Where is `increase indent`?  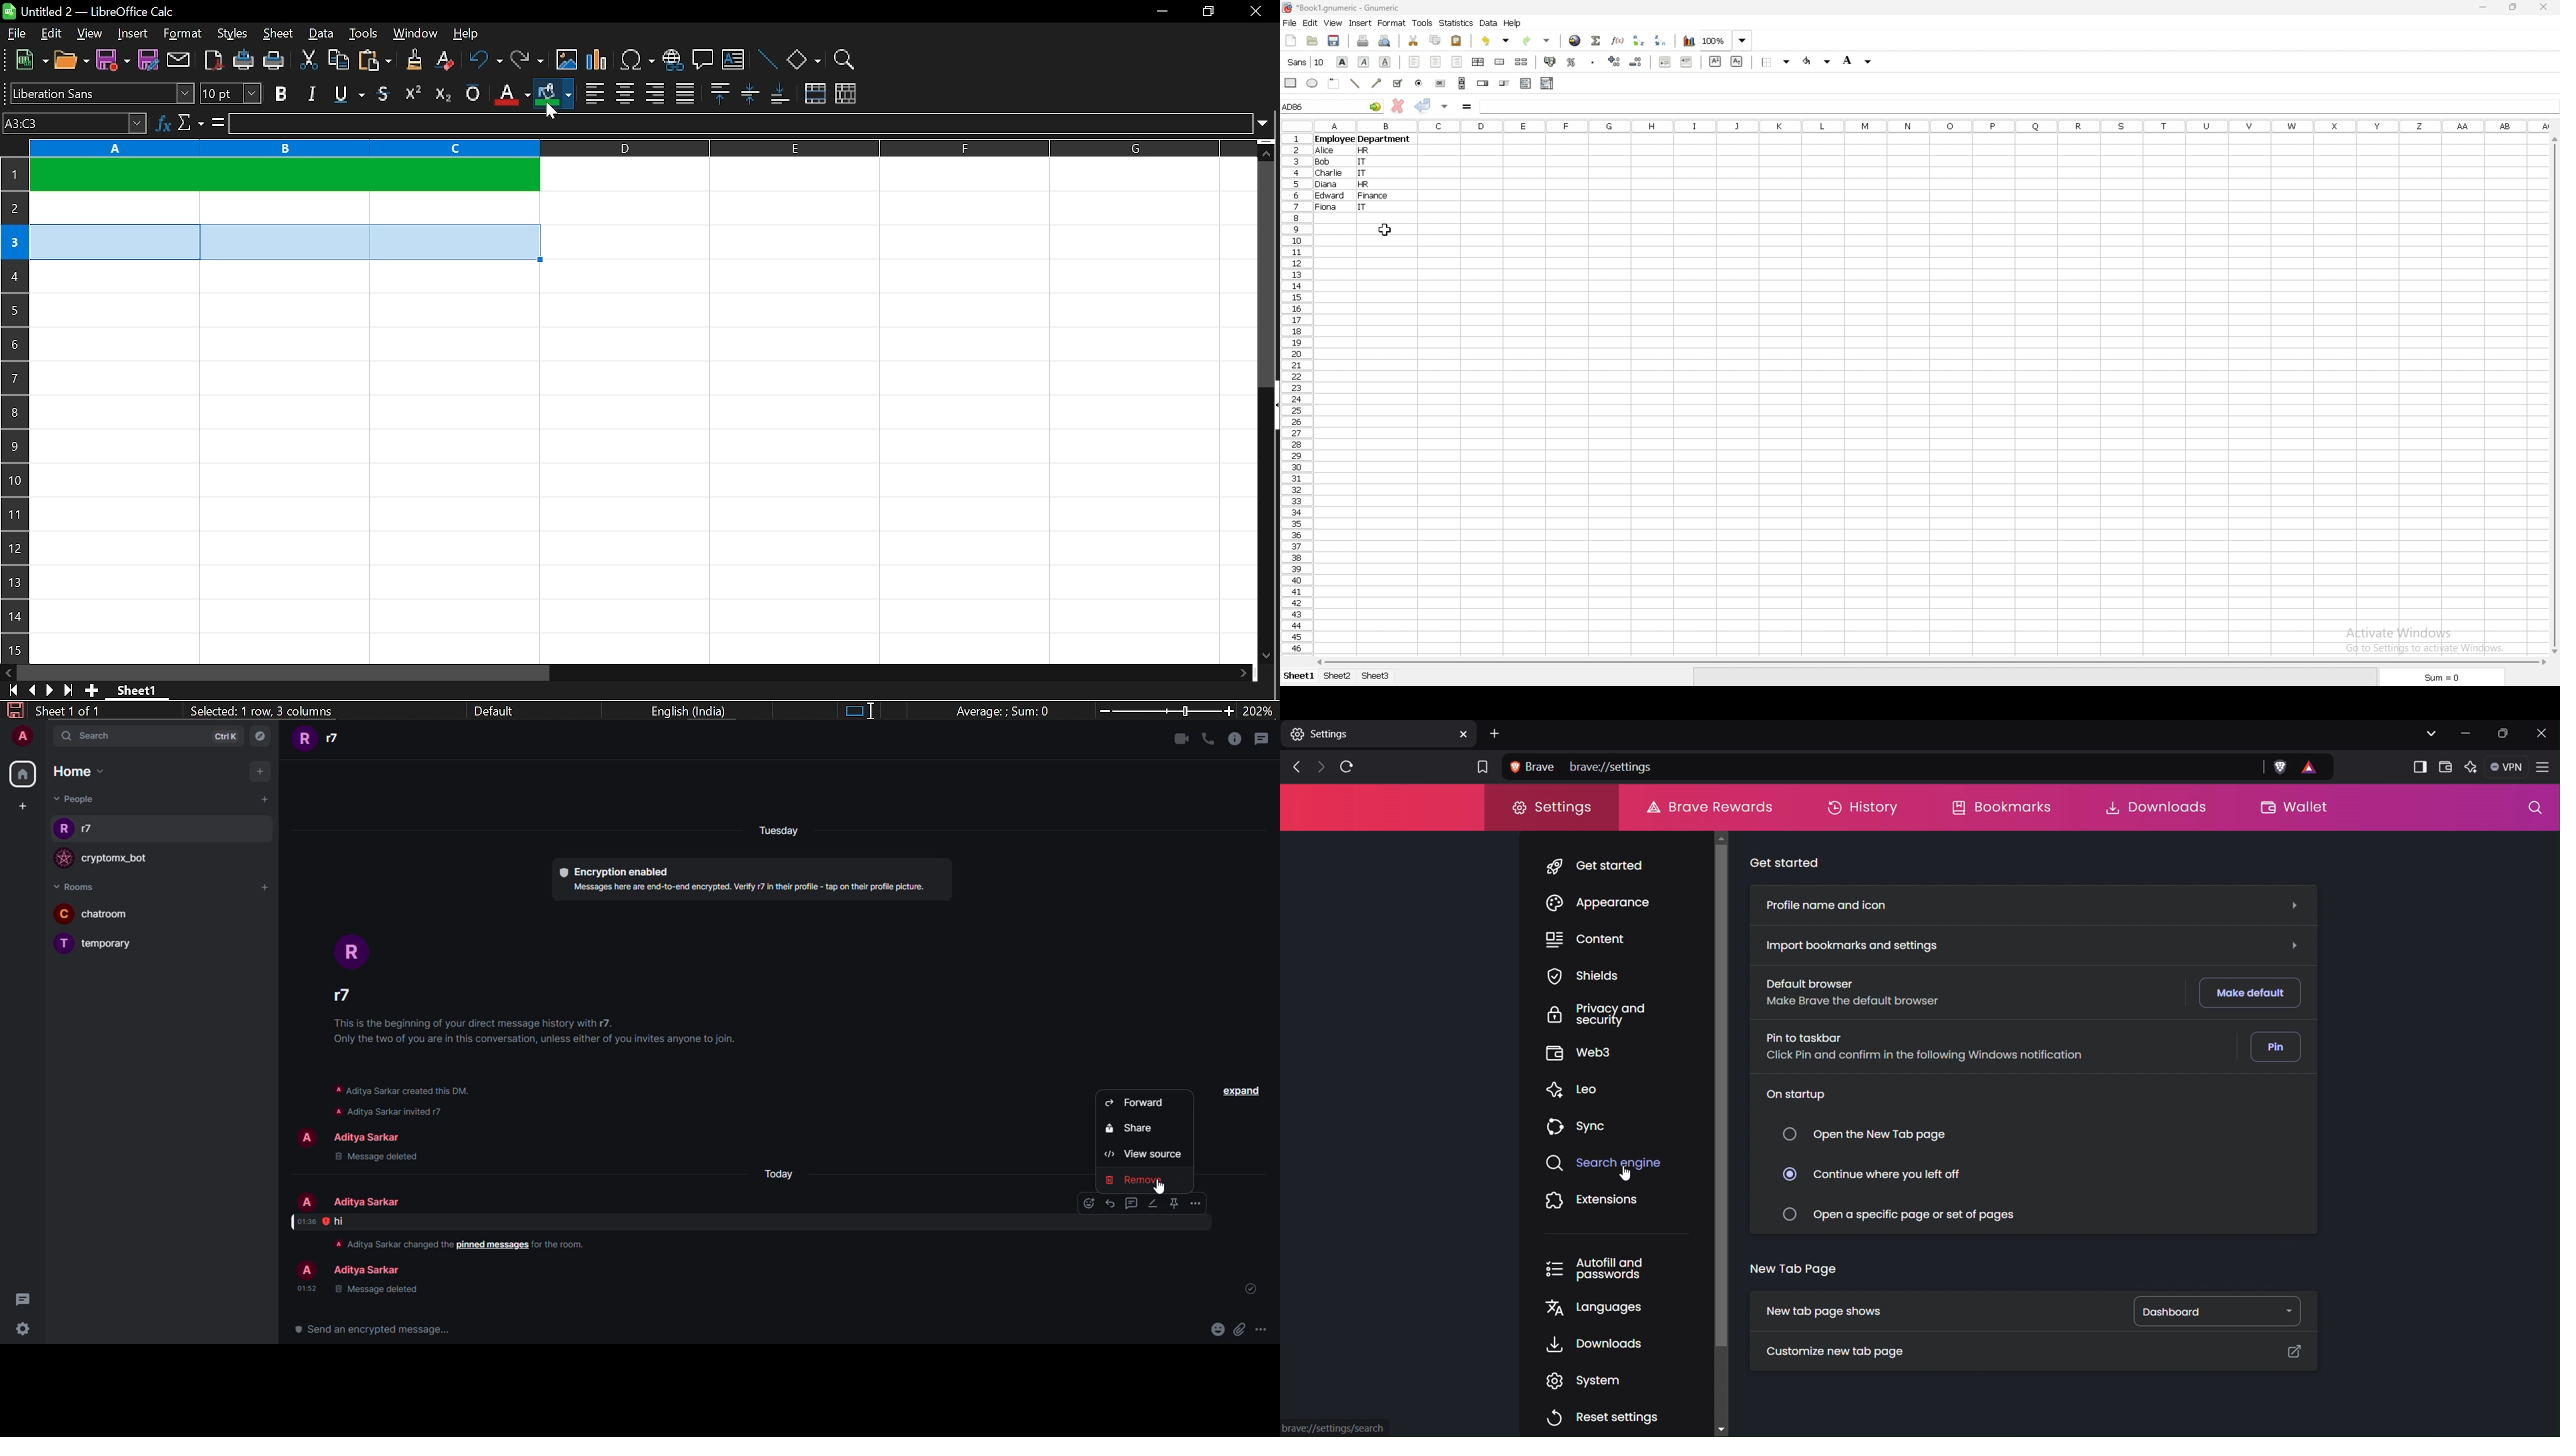 increase indent is located at coordinates (1687, 62).